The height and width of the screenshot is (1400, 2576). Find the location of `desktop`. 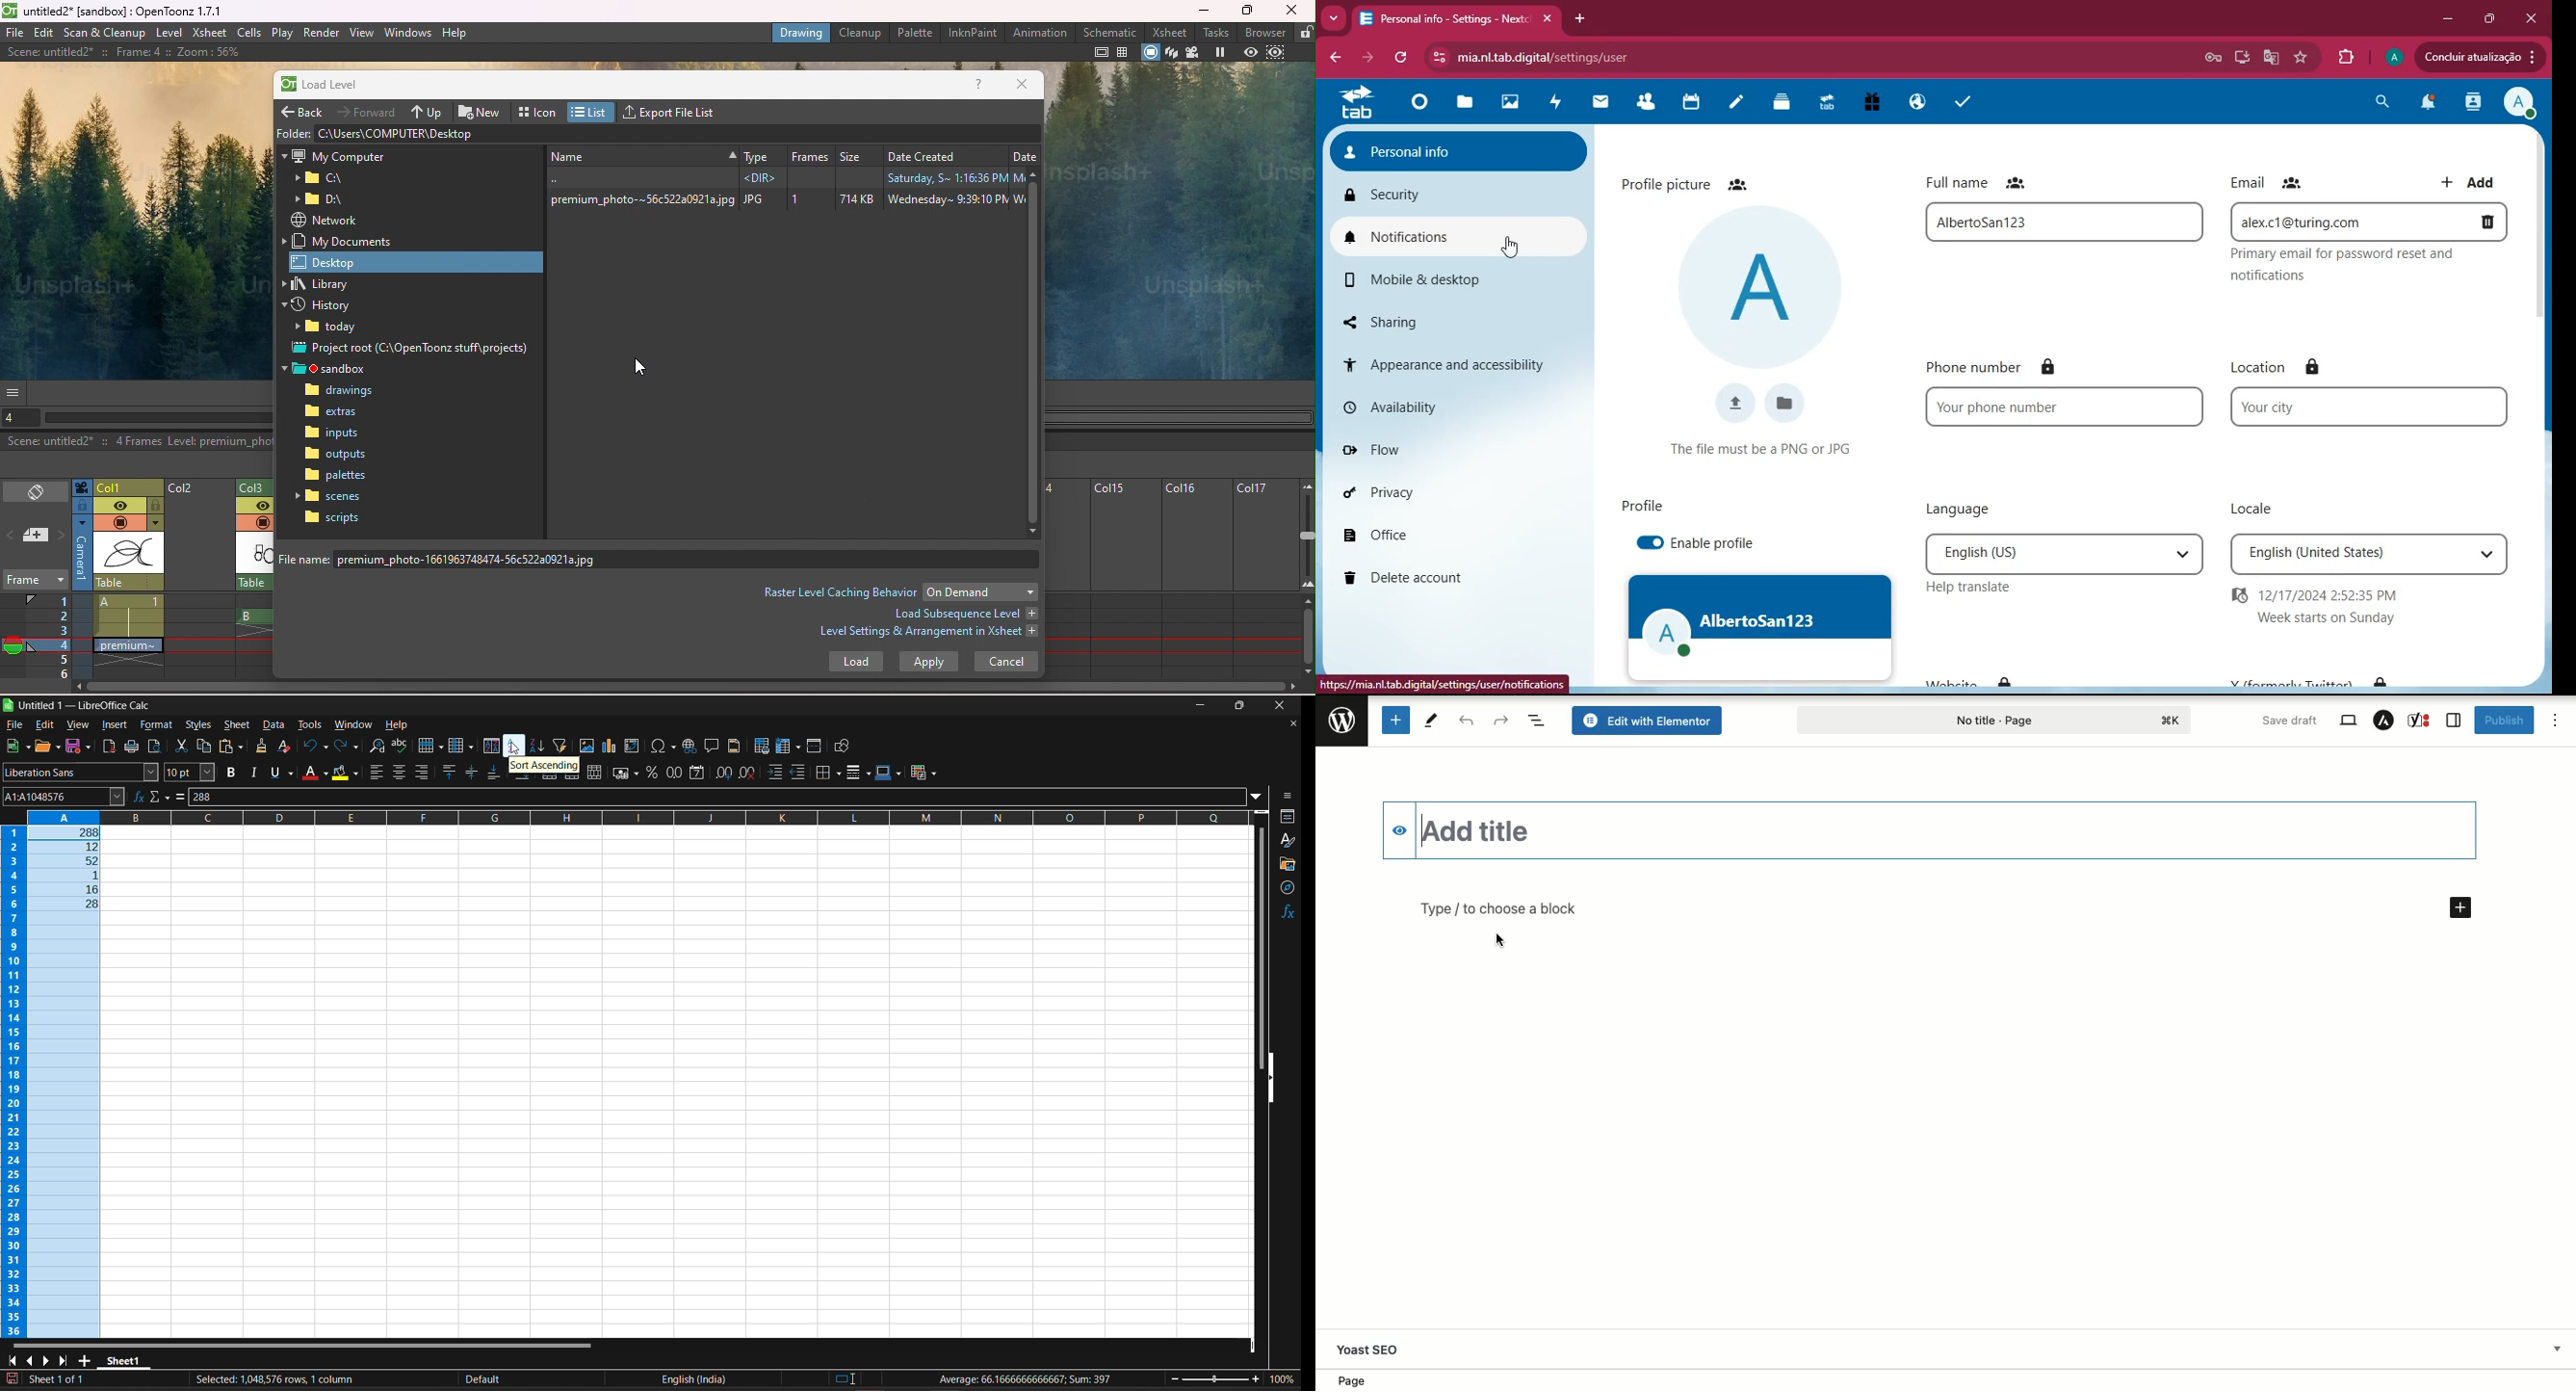

desktop is located at coordinates (2239, 57).